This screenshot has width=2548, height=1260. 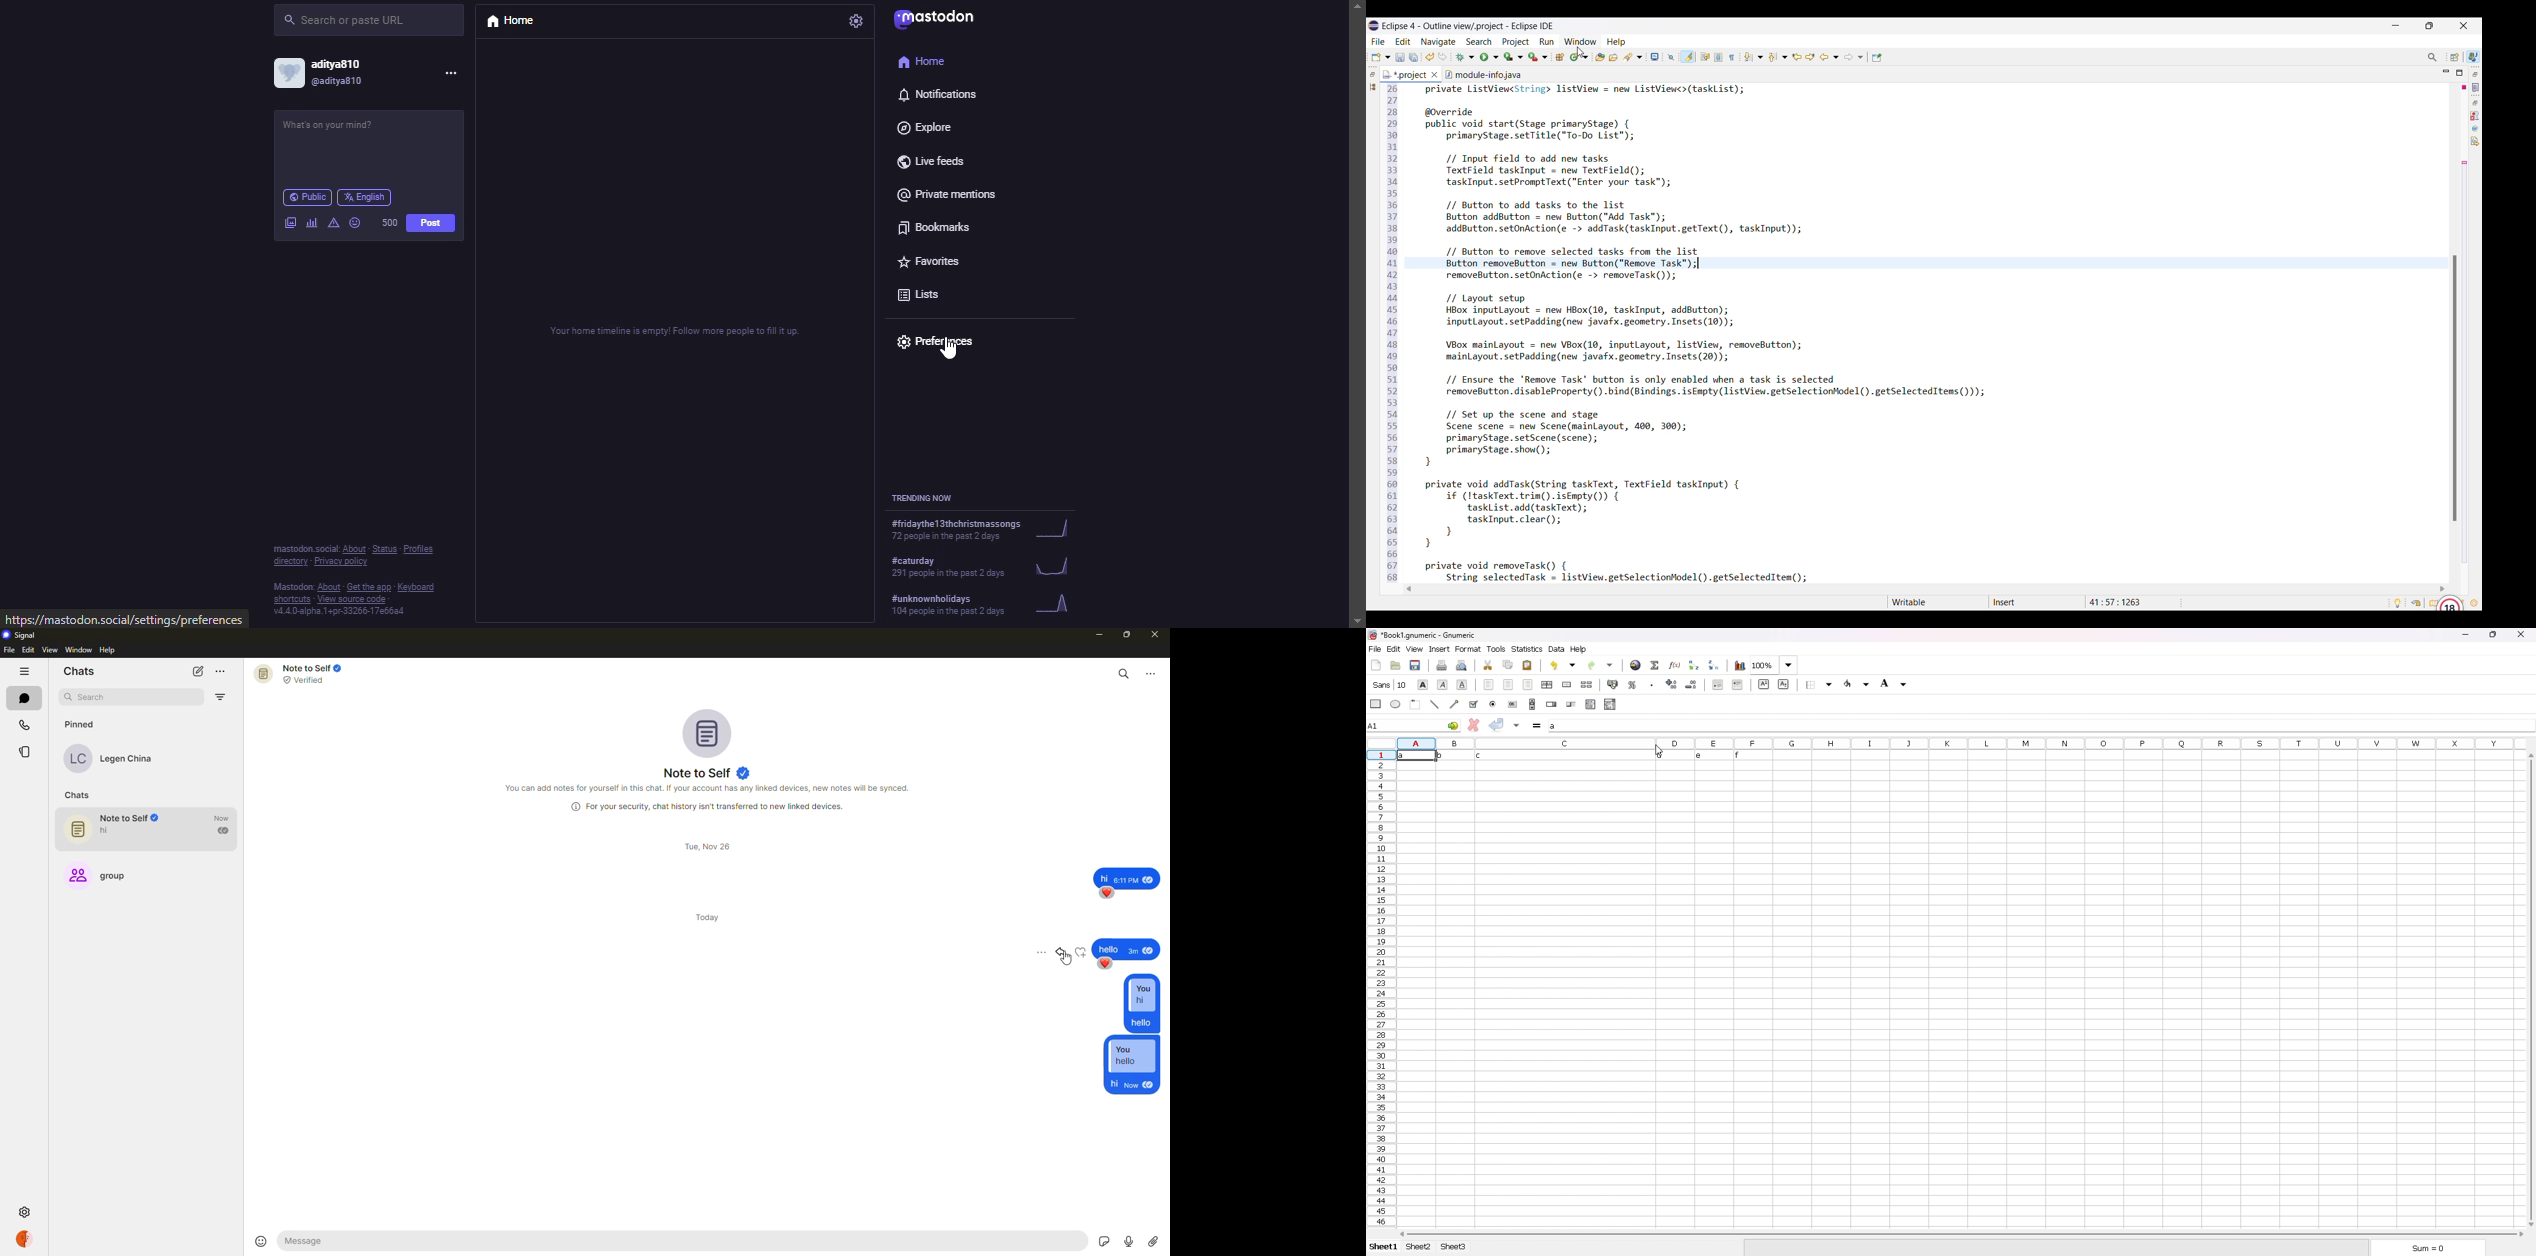 What do you see at coordinates (1514, 704) in the screenshot?
I see `button` at bounding box center [1514, 704].